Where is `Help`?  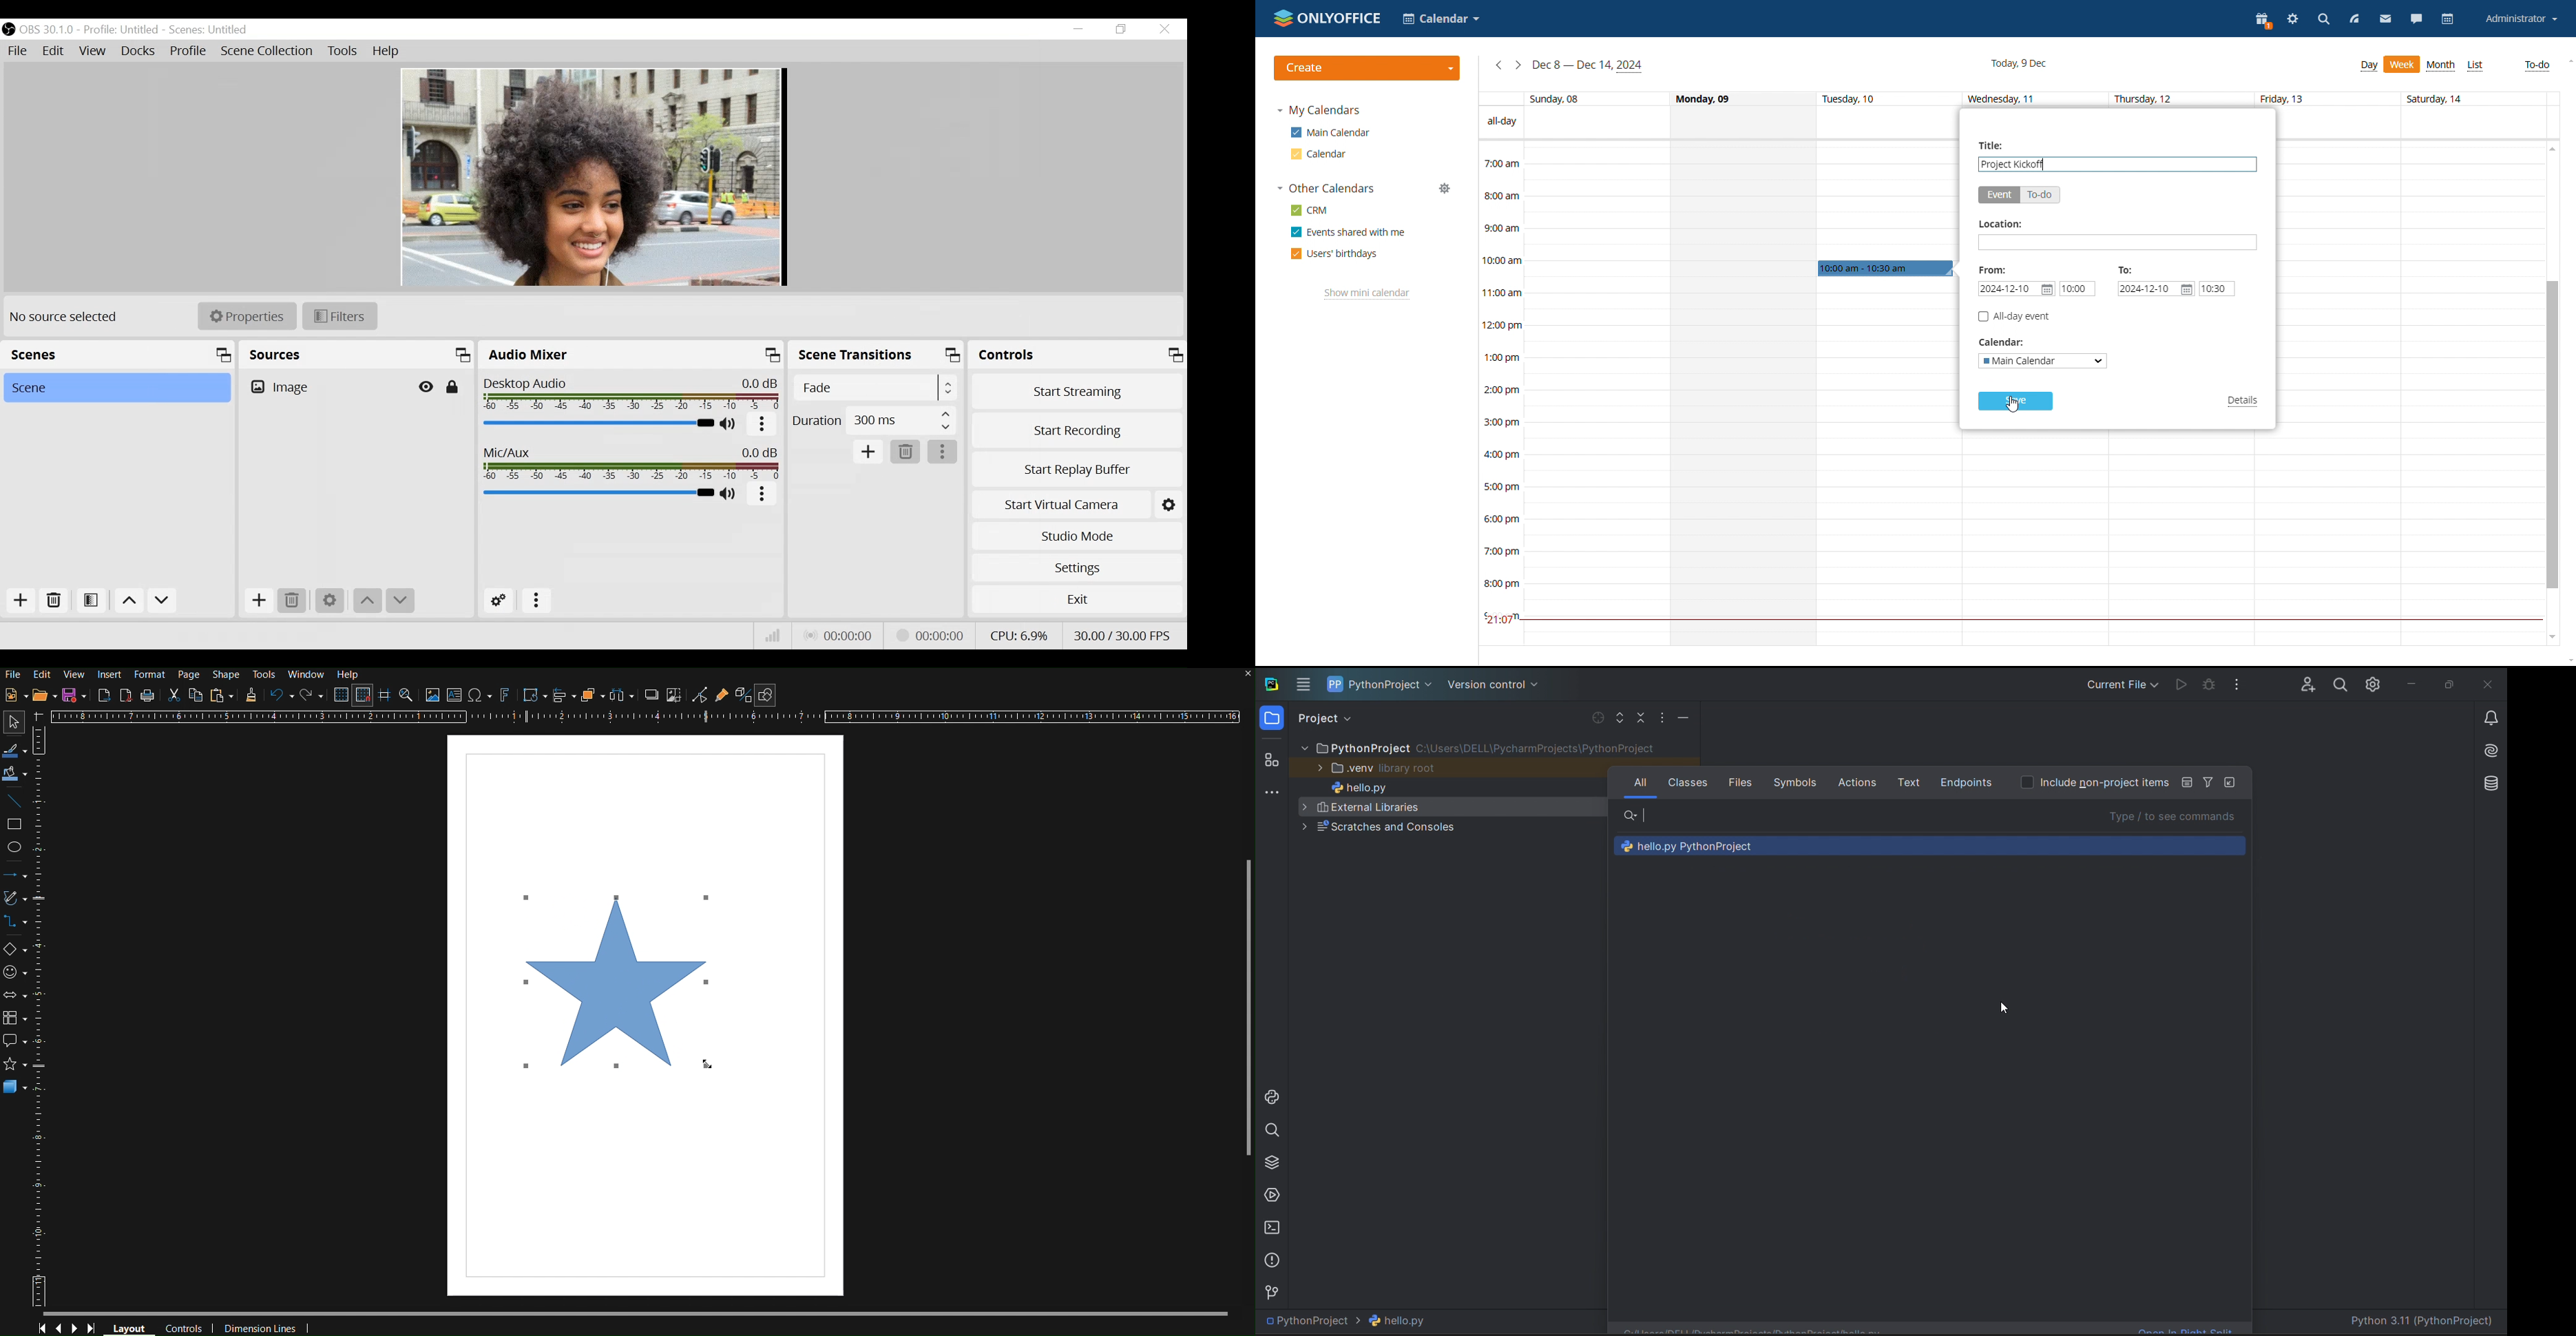
Help is located at coordinates (350, 676).